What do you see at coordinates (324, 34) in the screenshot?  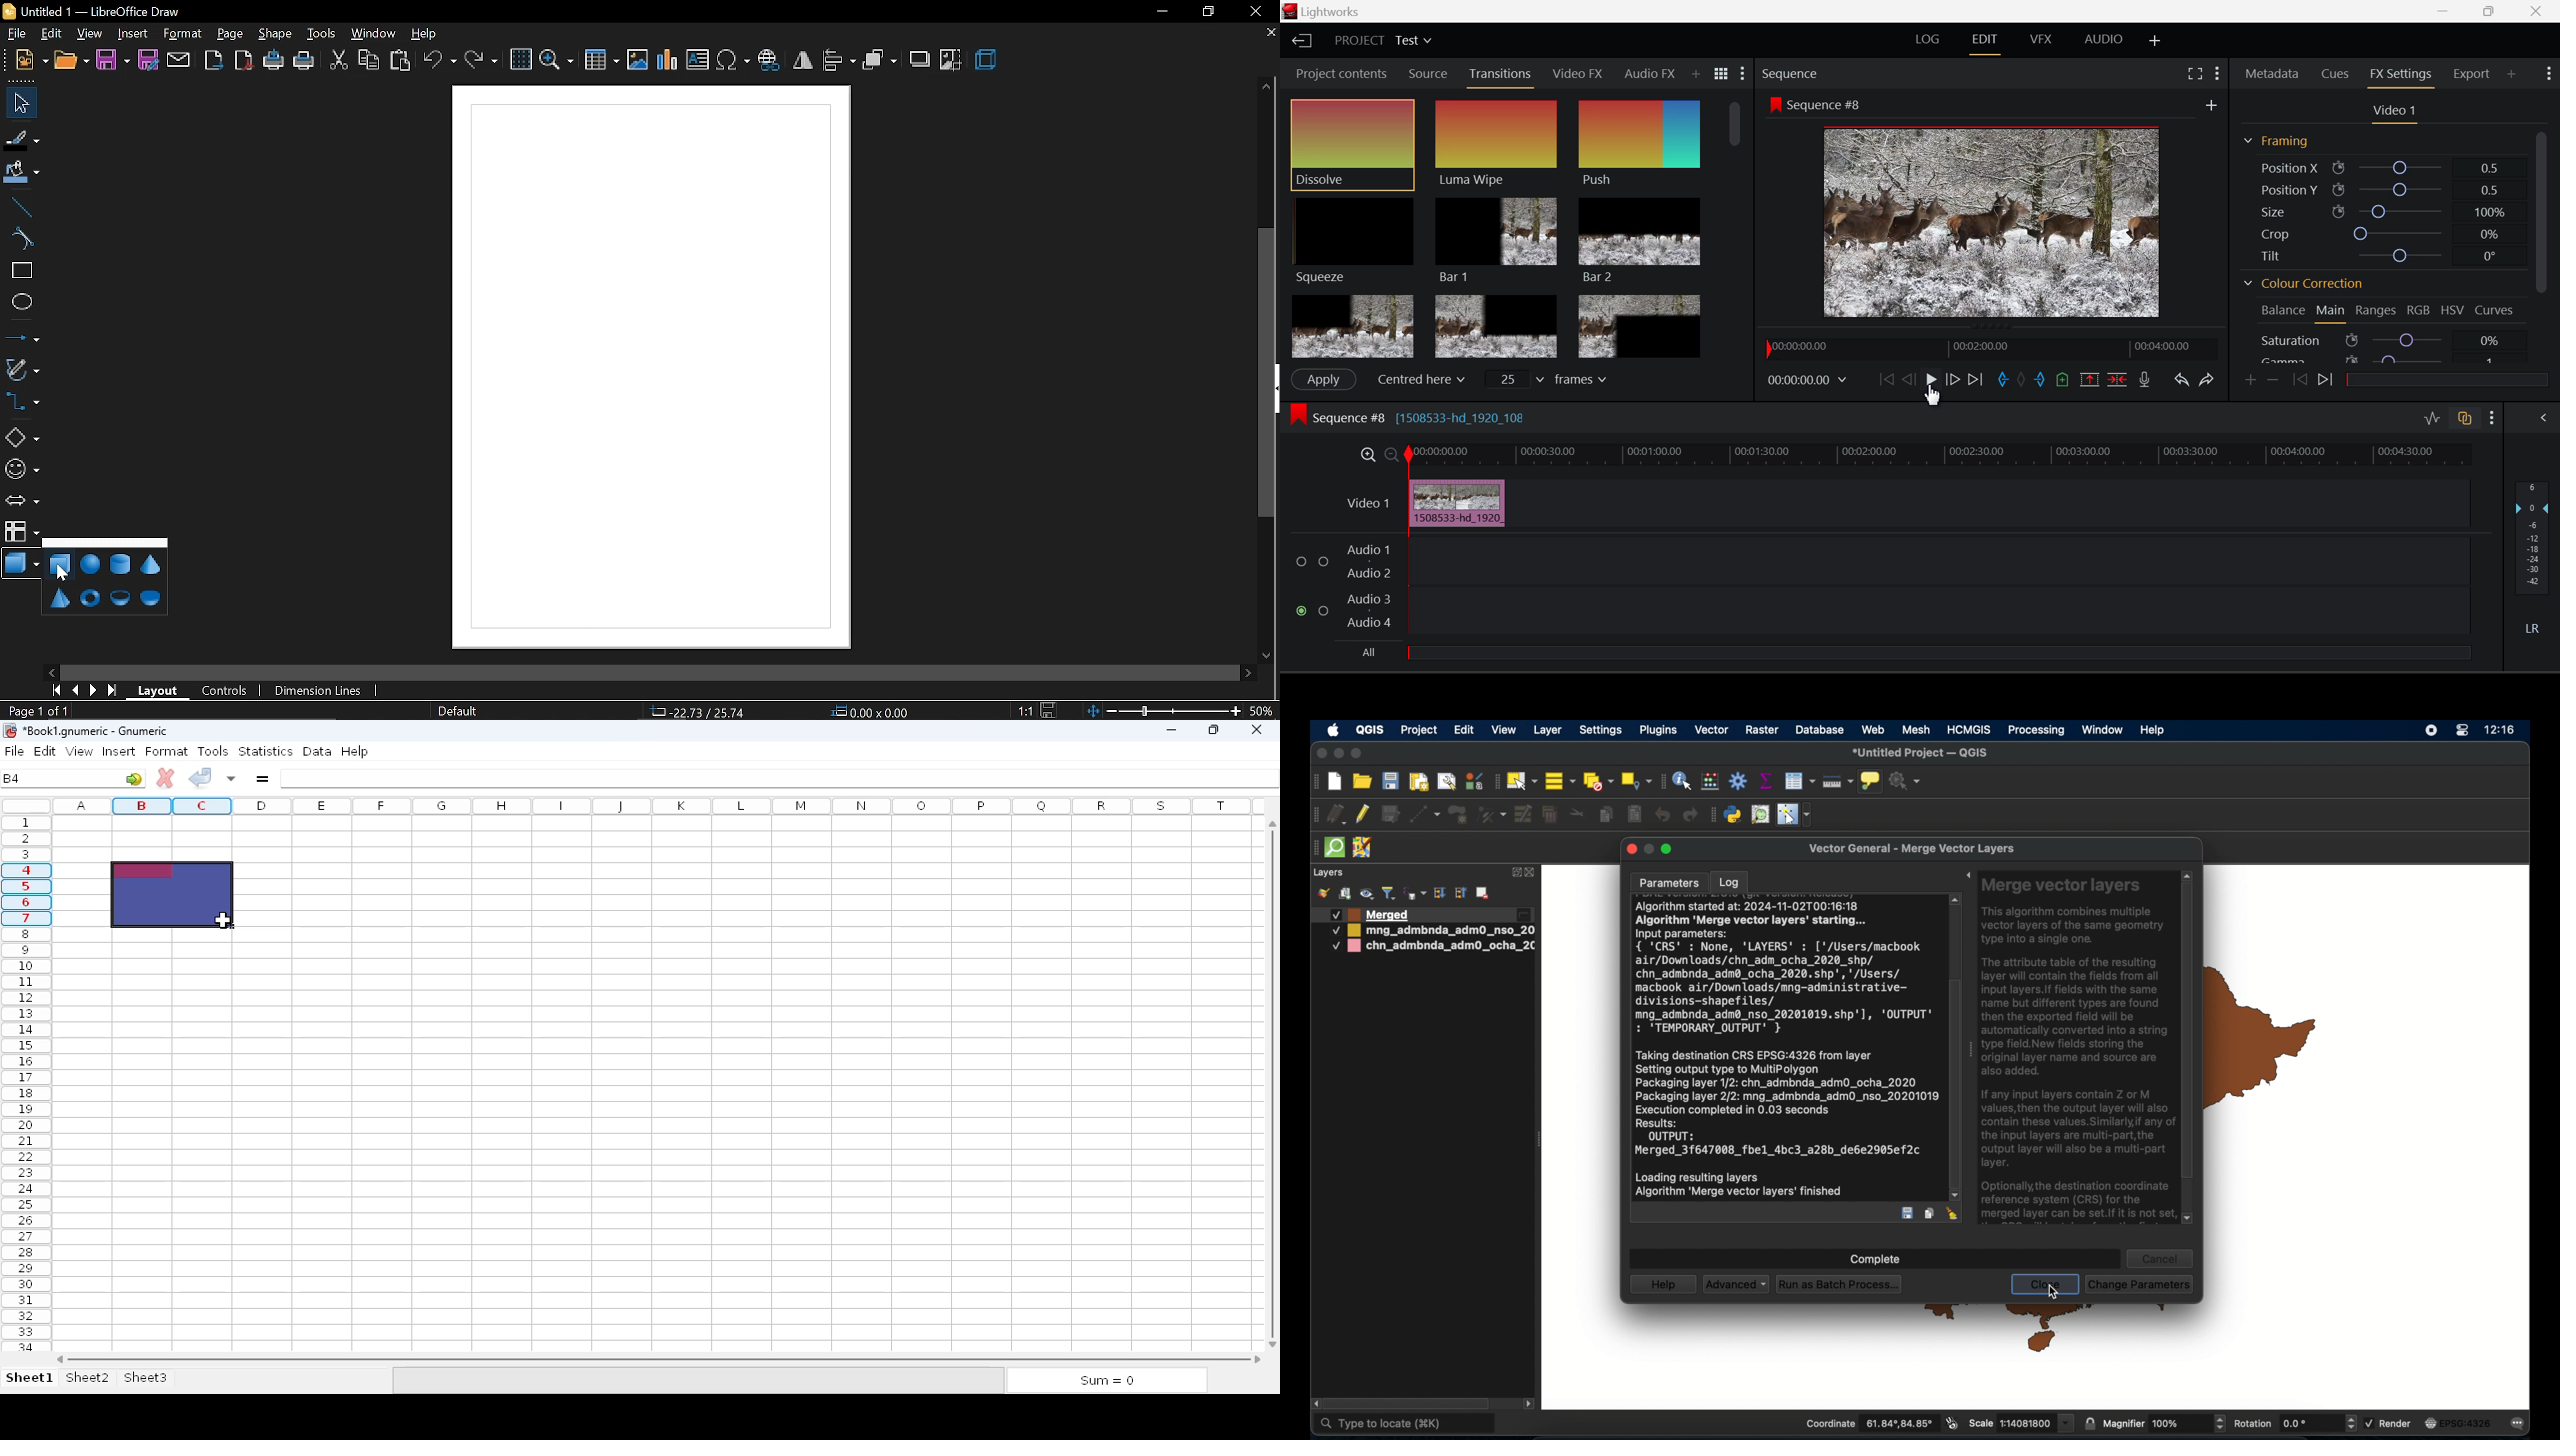 I see `tools` at bounding box center [324, 34].